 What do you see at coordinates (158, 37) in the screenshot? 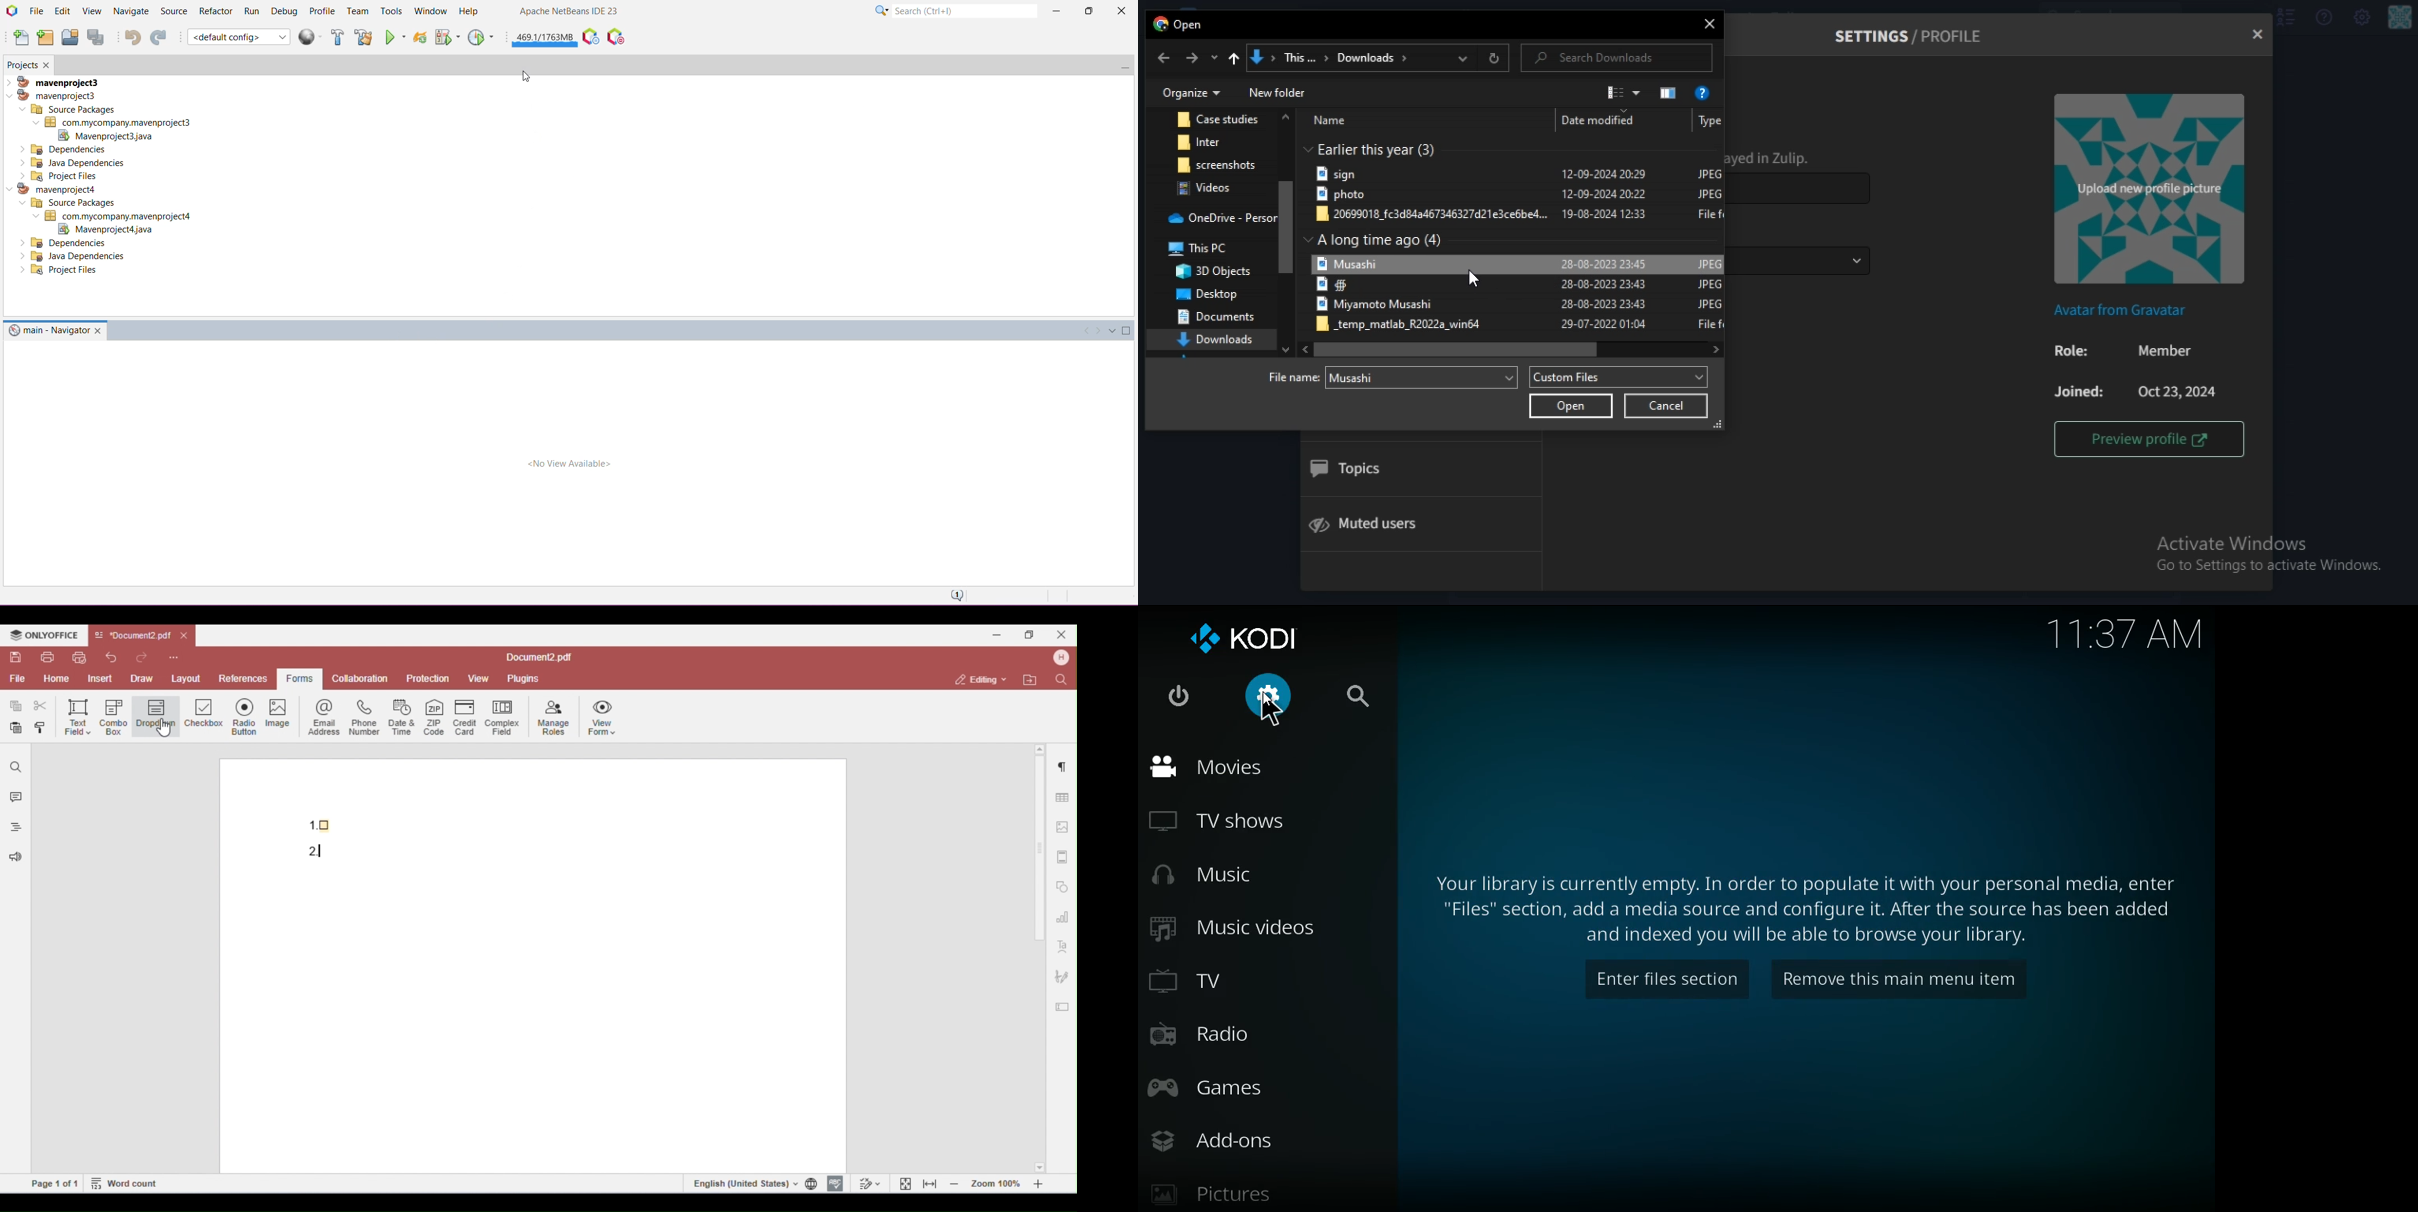
I see `Redo` at bounding box center [158, 37].